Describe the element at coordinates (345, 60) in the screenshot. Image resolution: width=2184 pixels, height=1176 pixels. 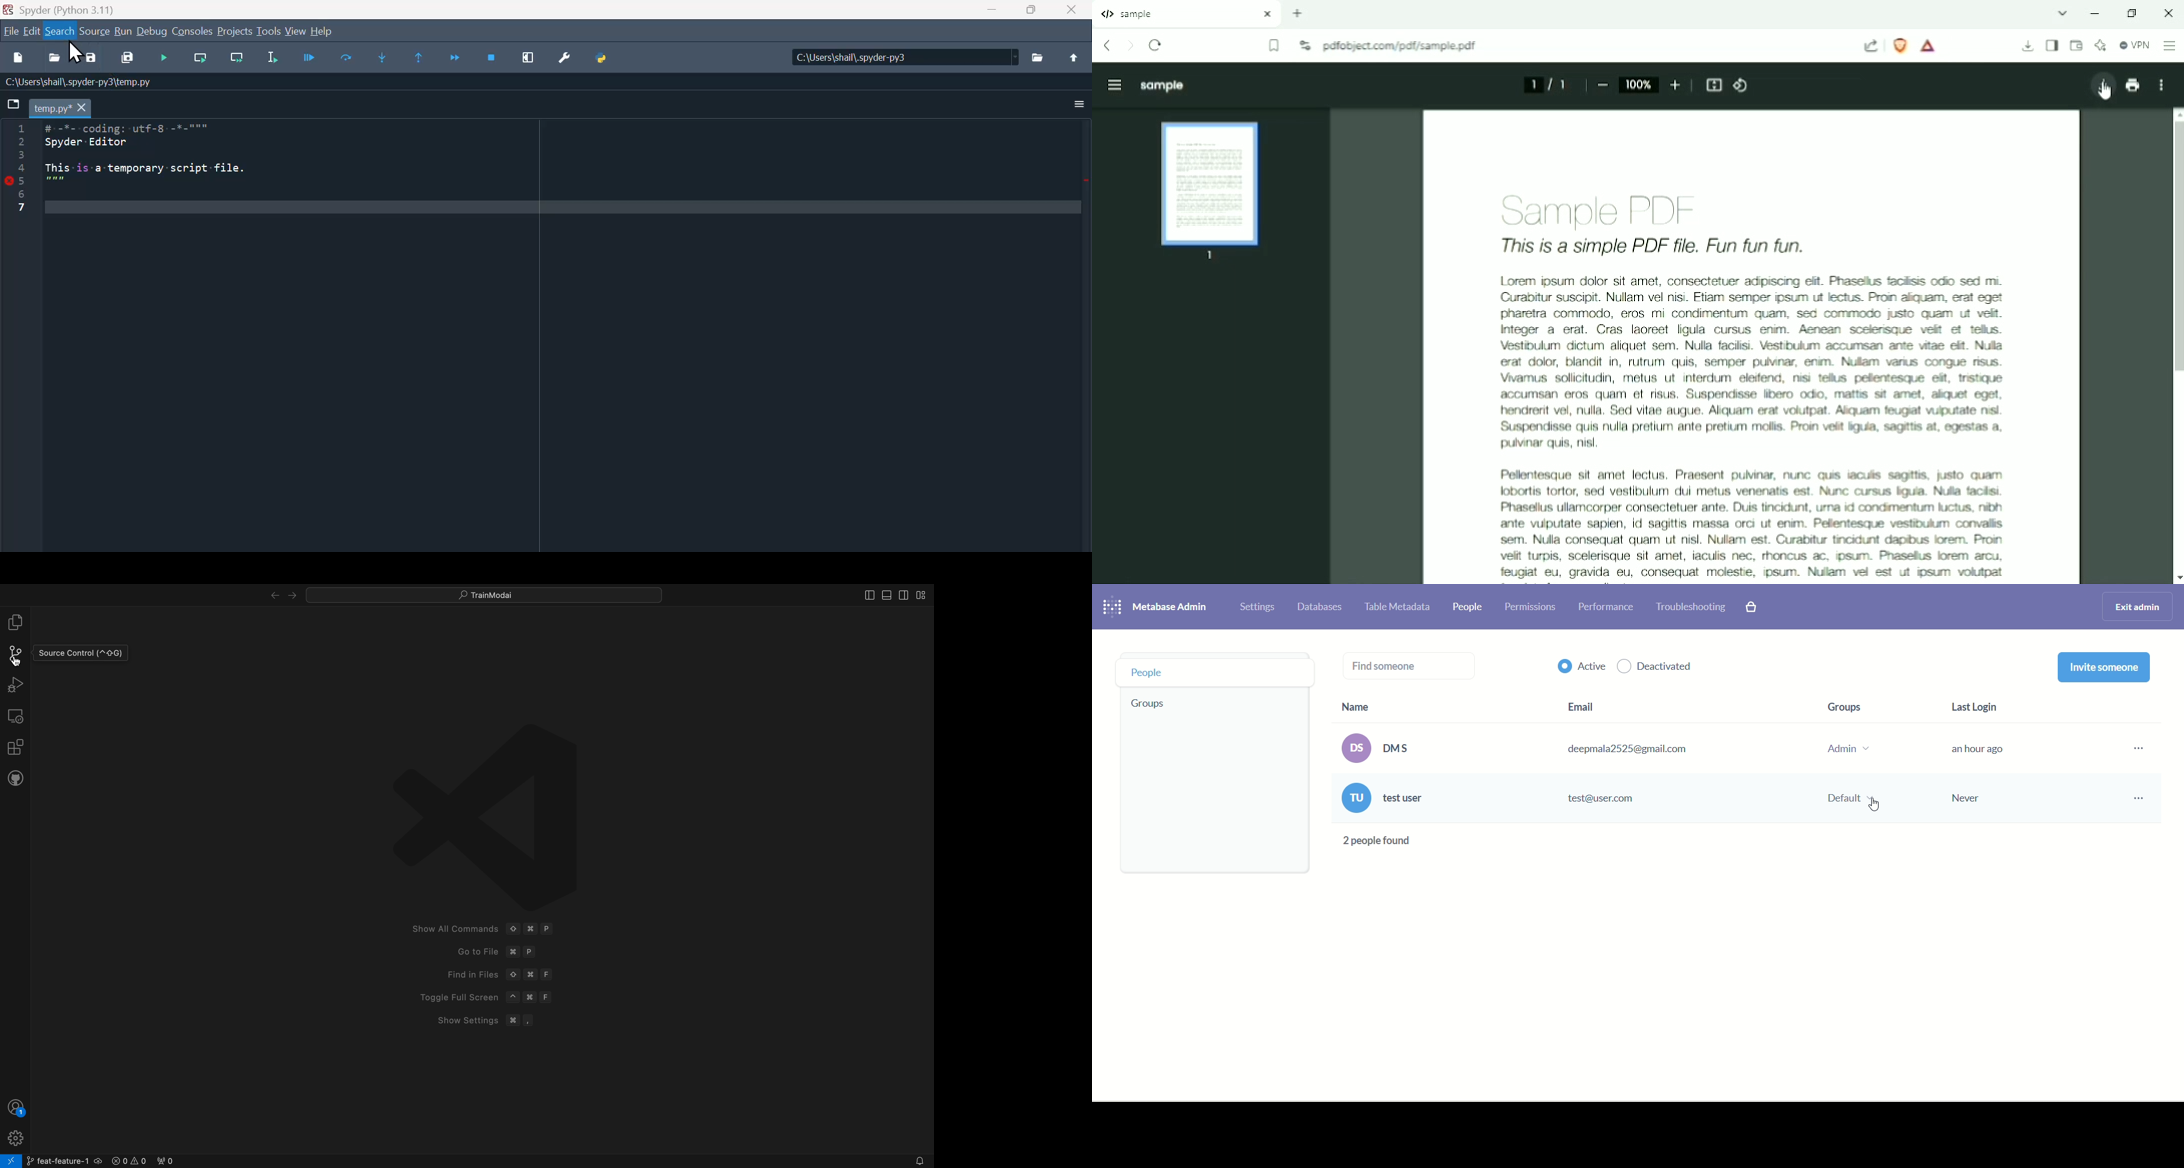
I see `run cell` at that location.